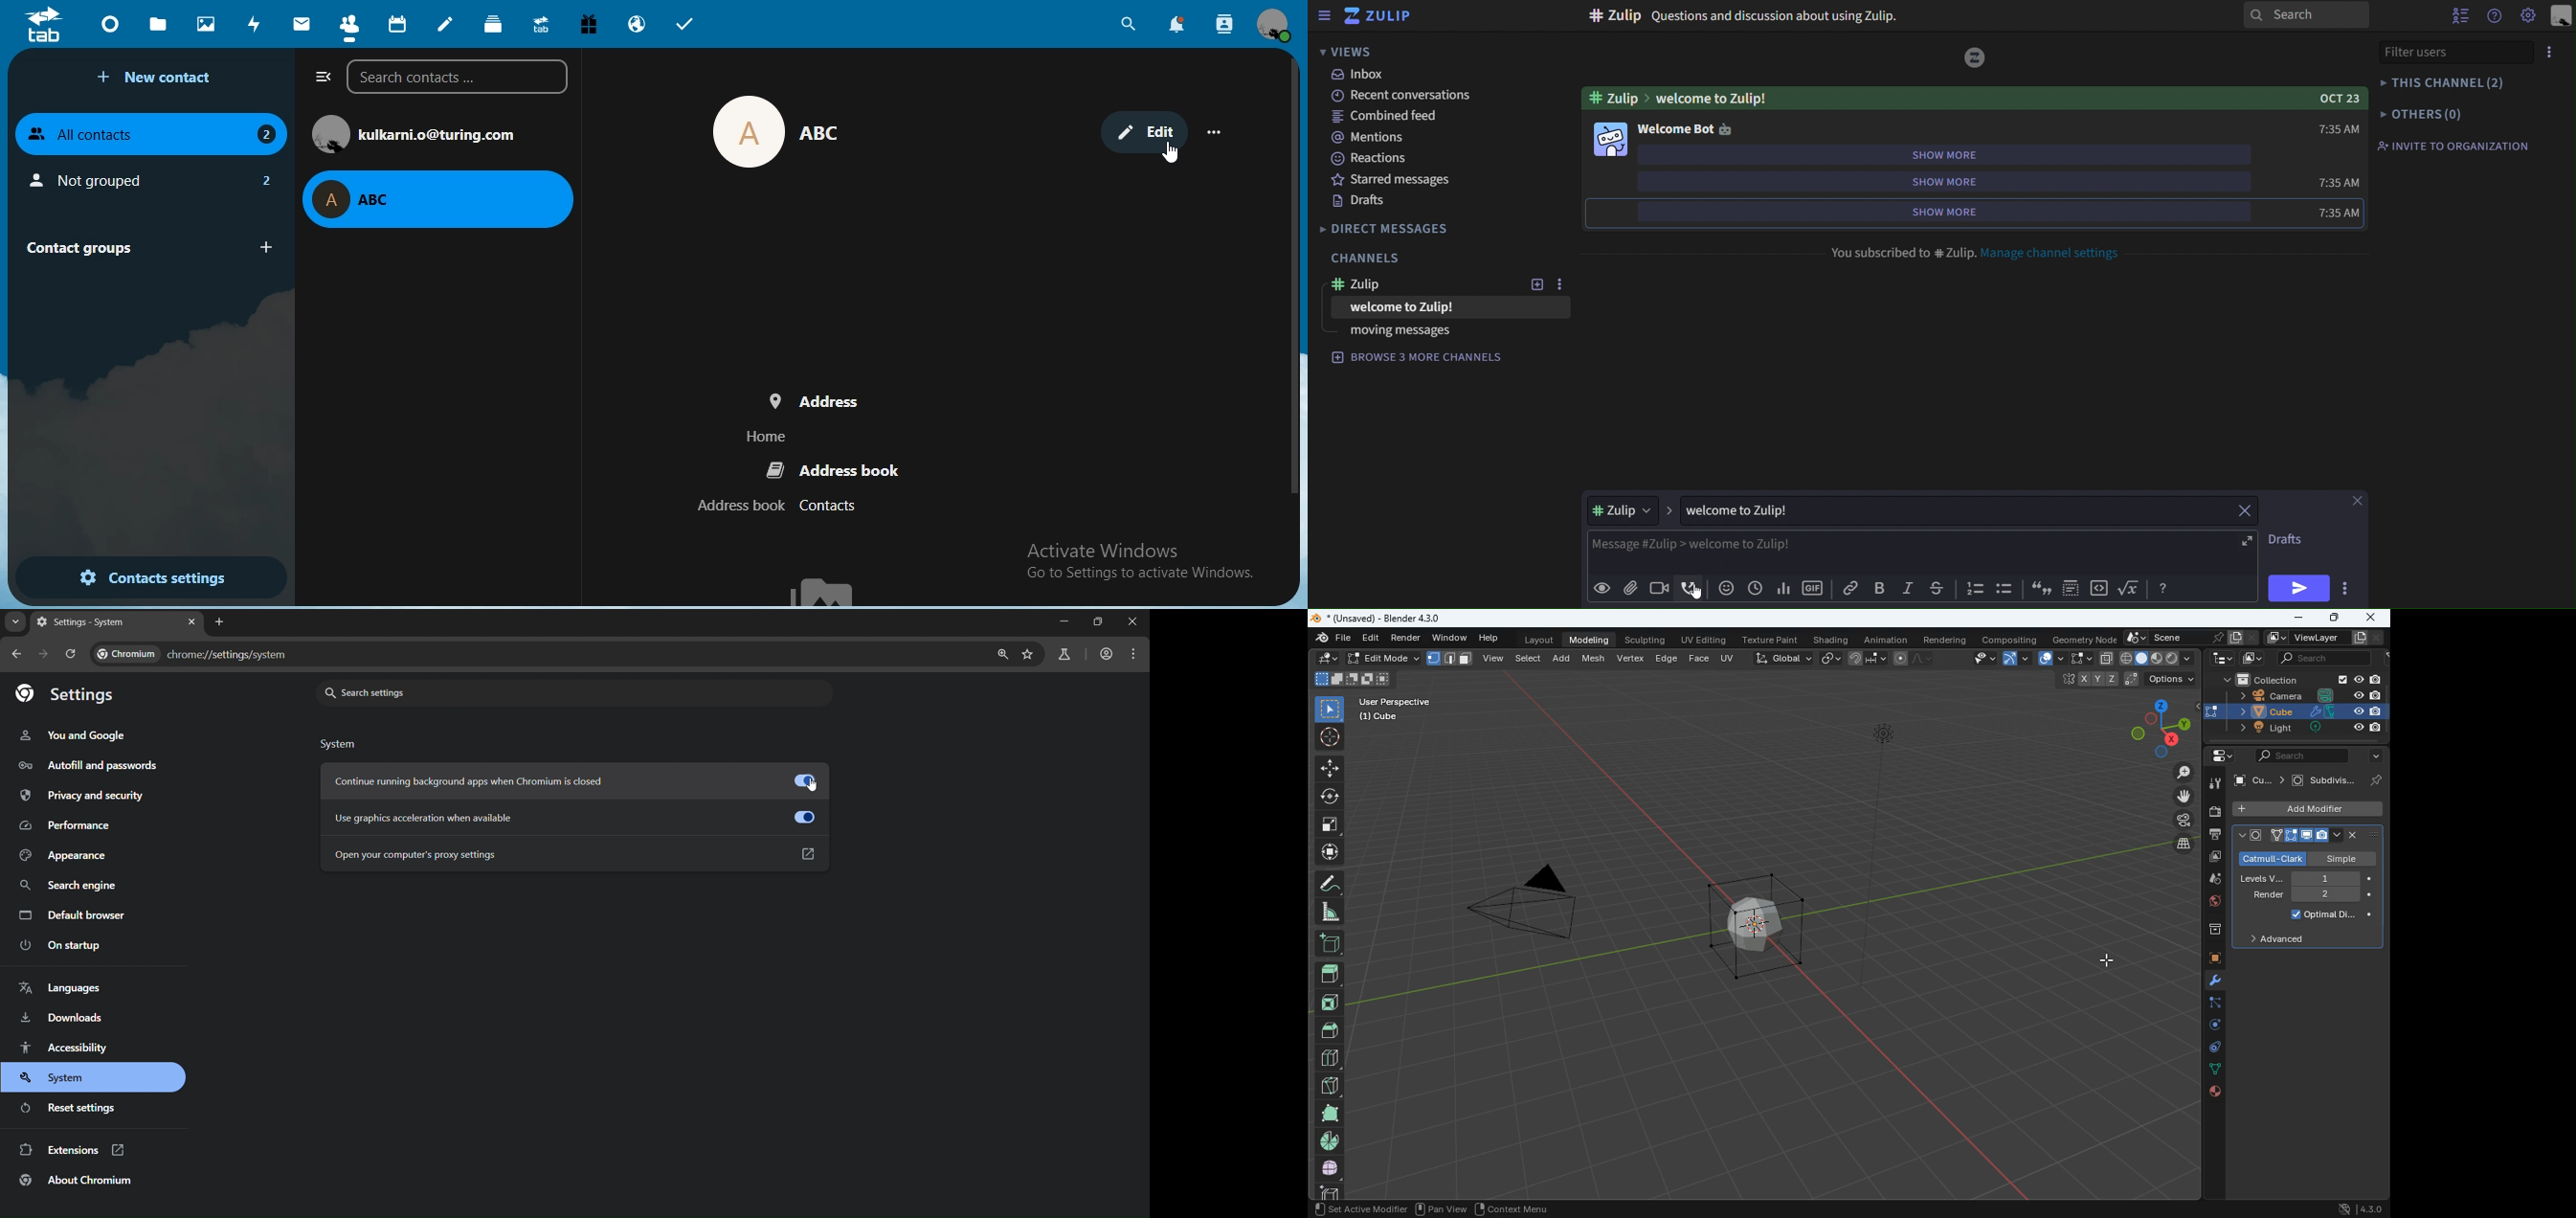  I want to click on cube, so click(2212, 959).